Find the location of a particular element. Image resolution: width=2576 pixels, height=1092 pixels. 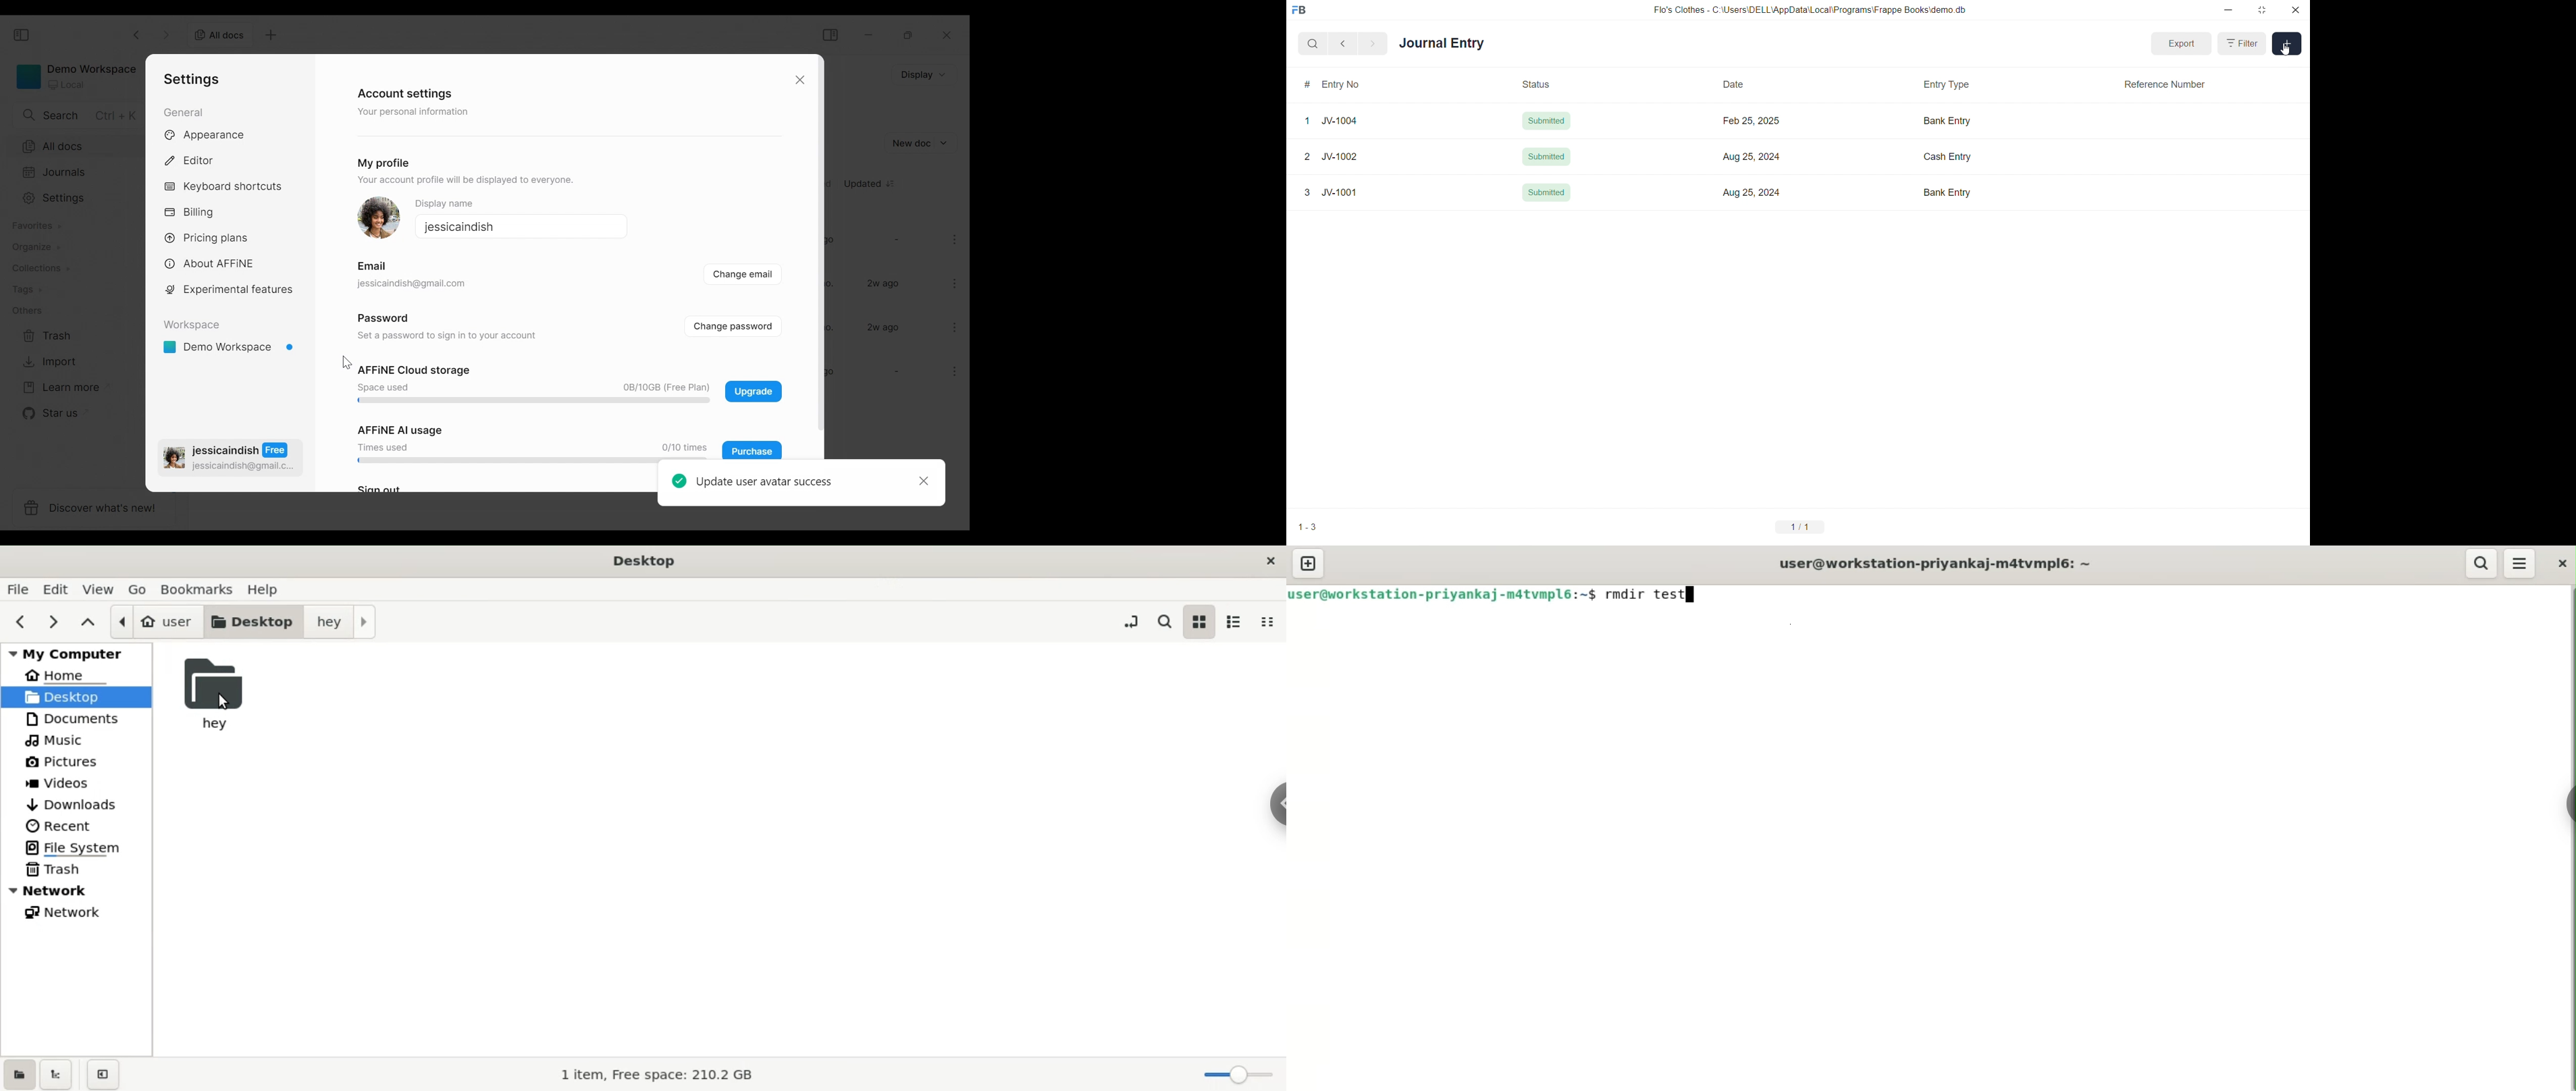

add is located at coordinates (2290, 44).